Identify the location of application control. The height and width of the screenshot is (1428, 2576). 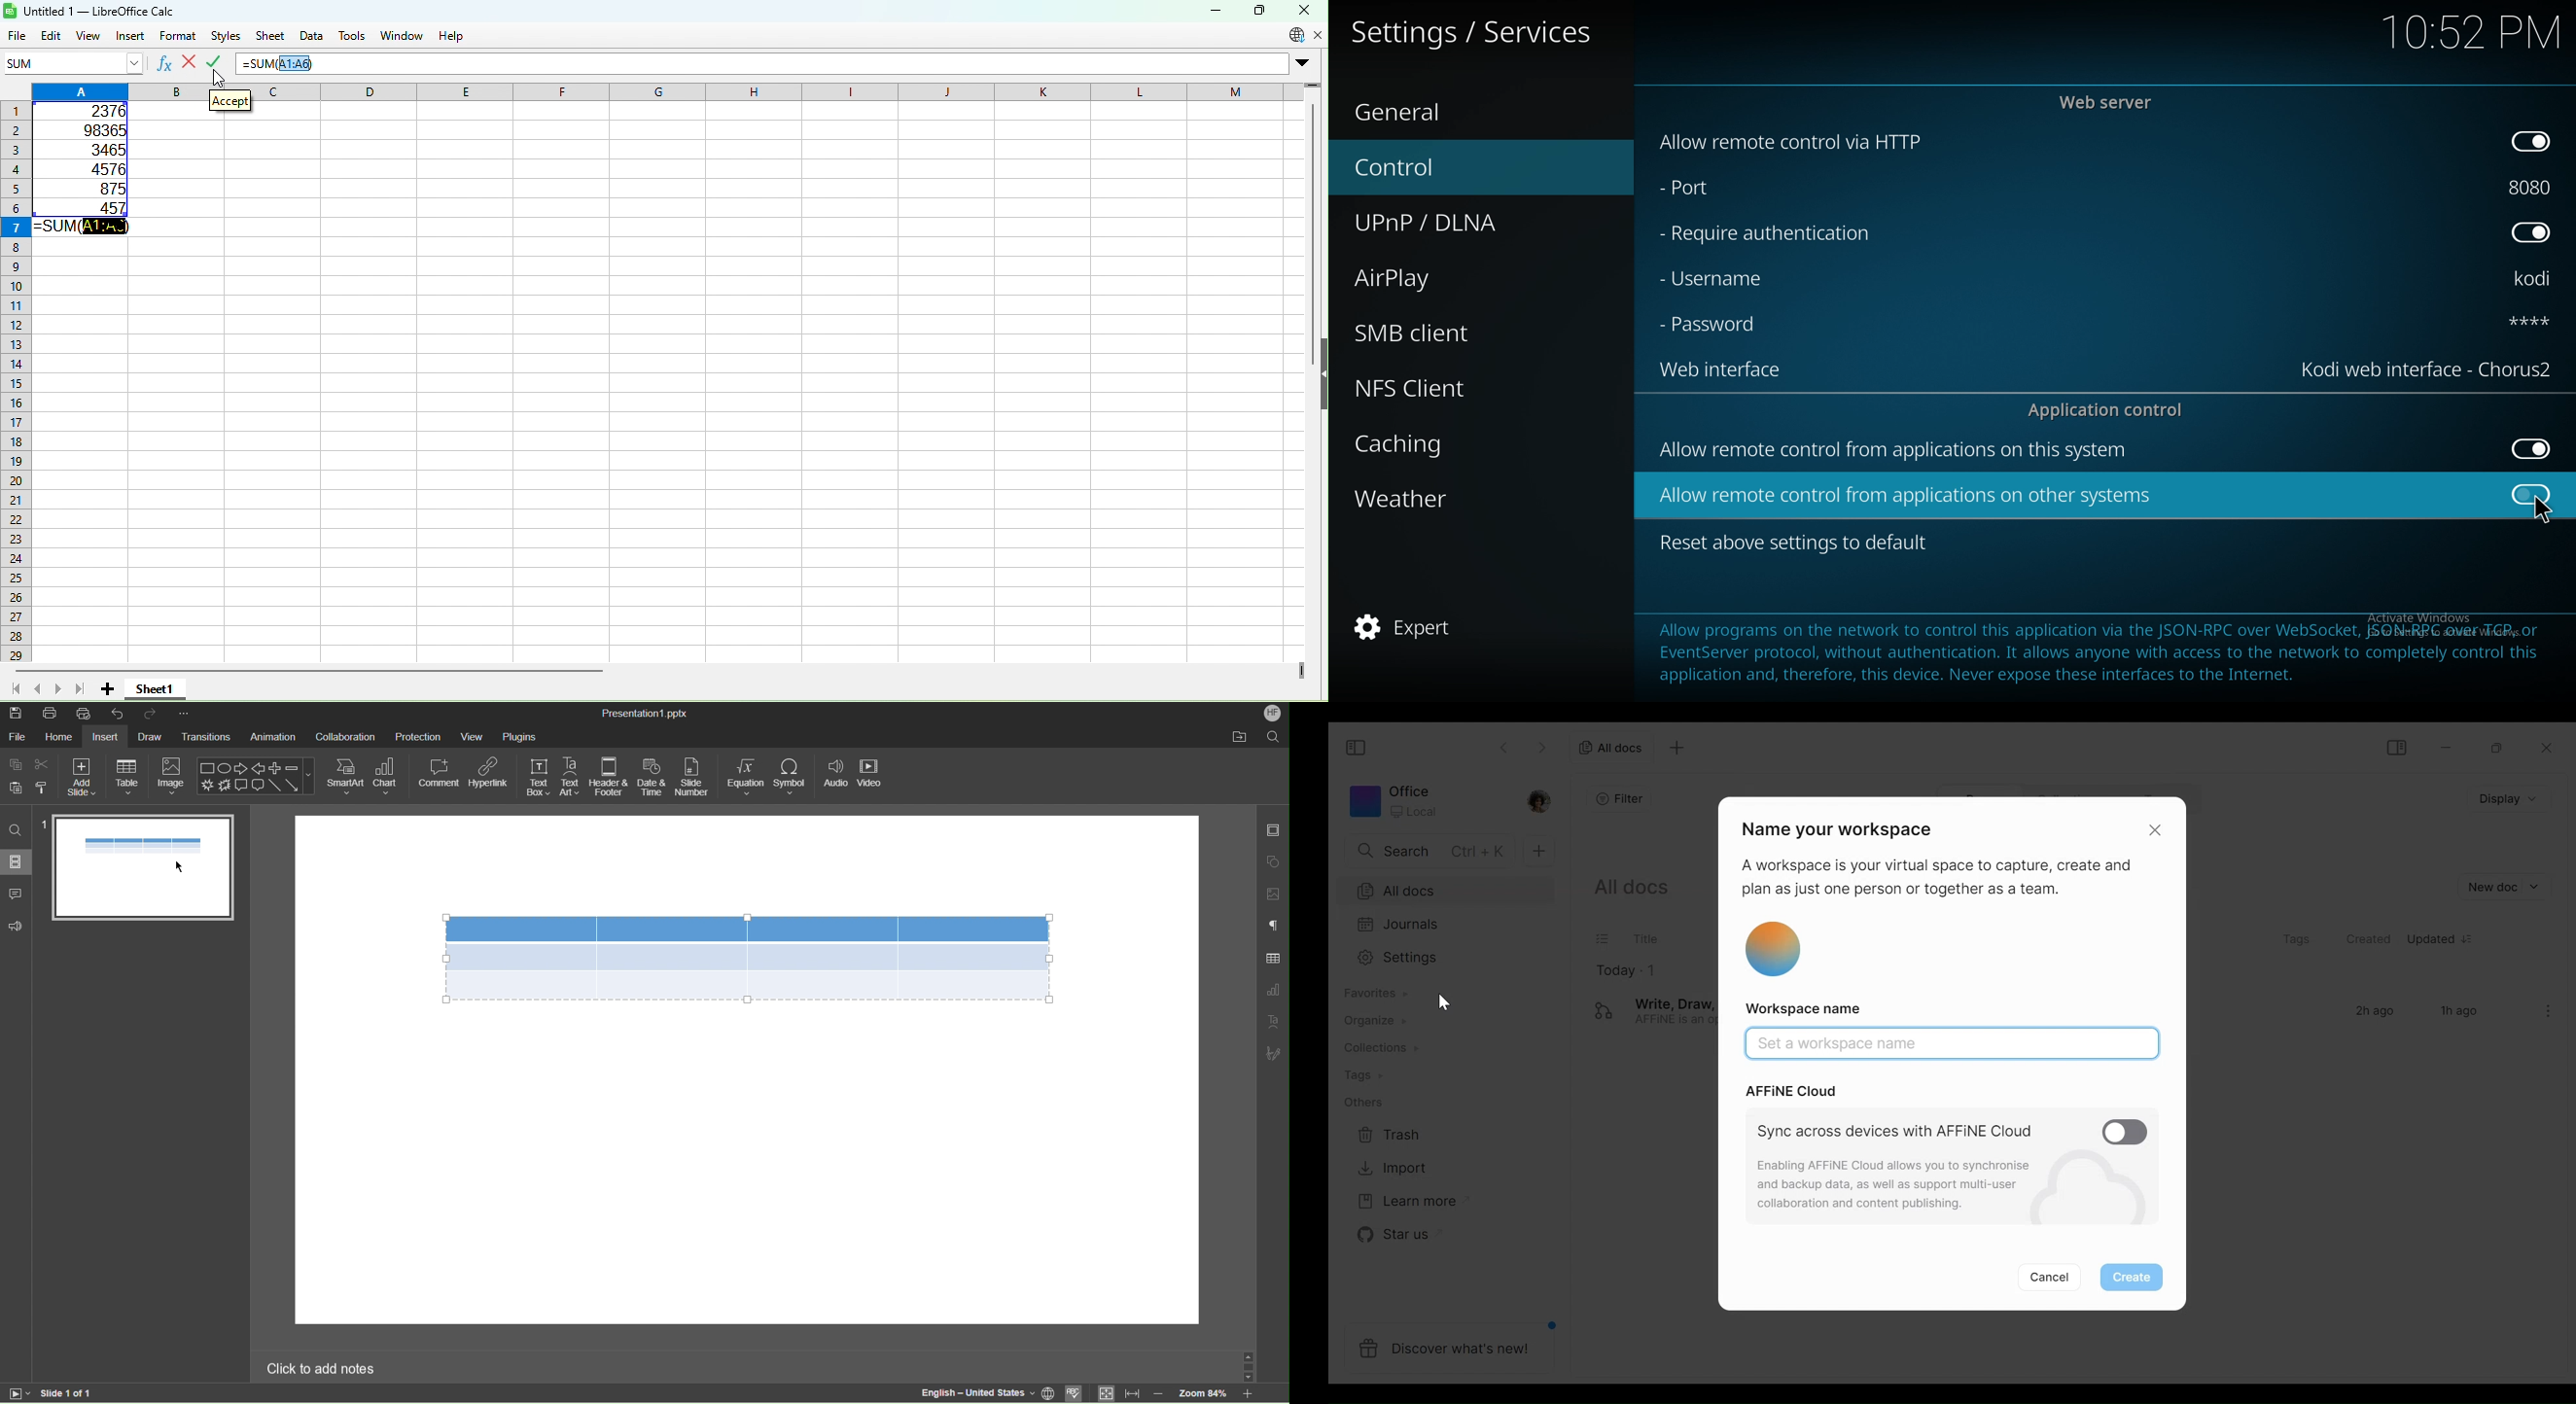
(2110, 410).